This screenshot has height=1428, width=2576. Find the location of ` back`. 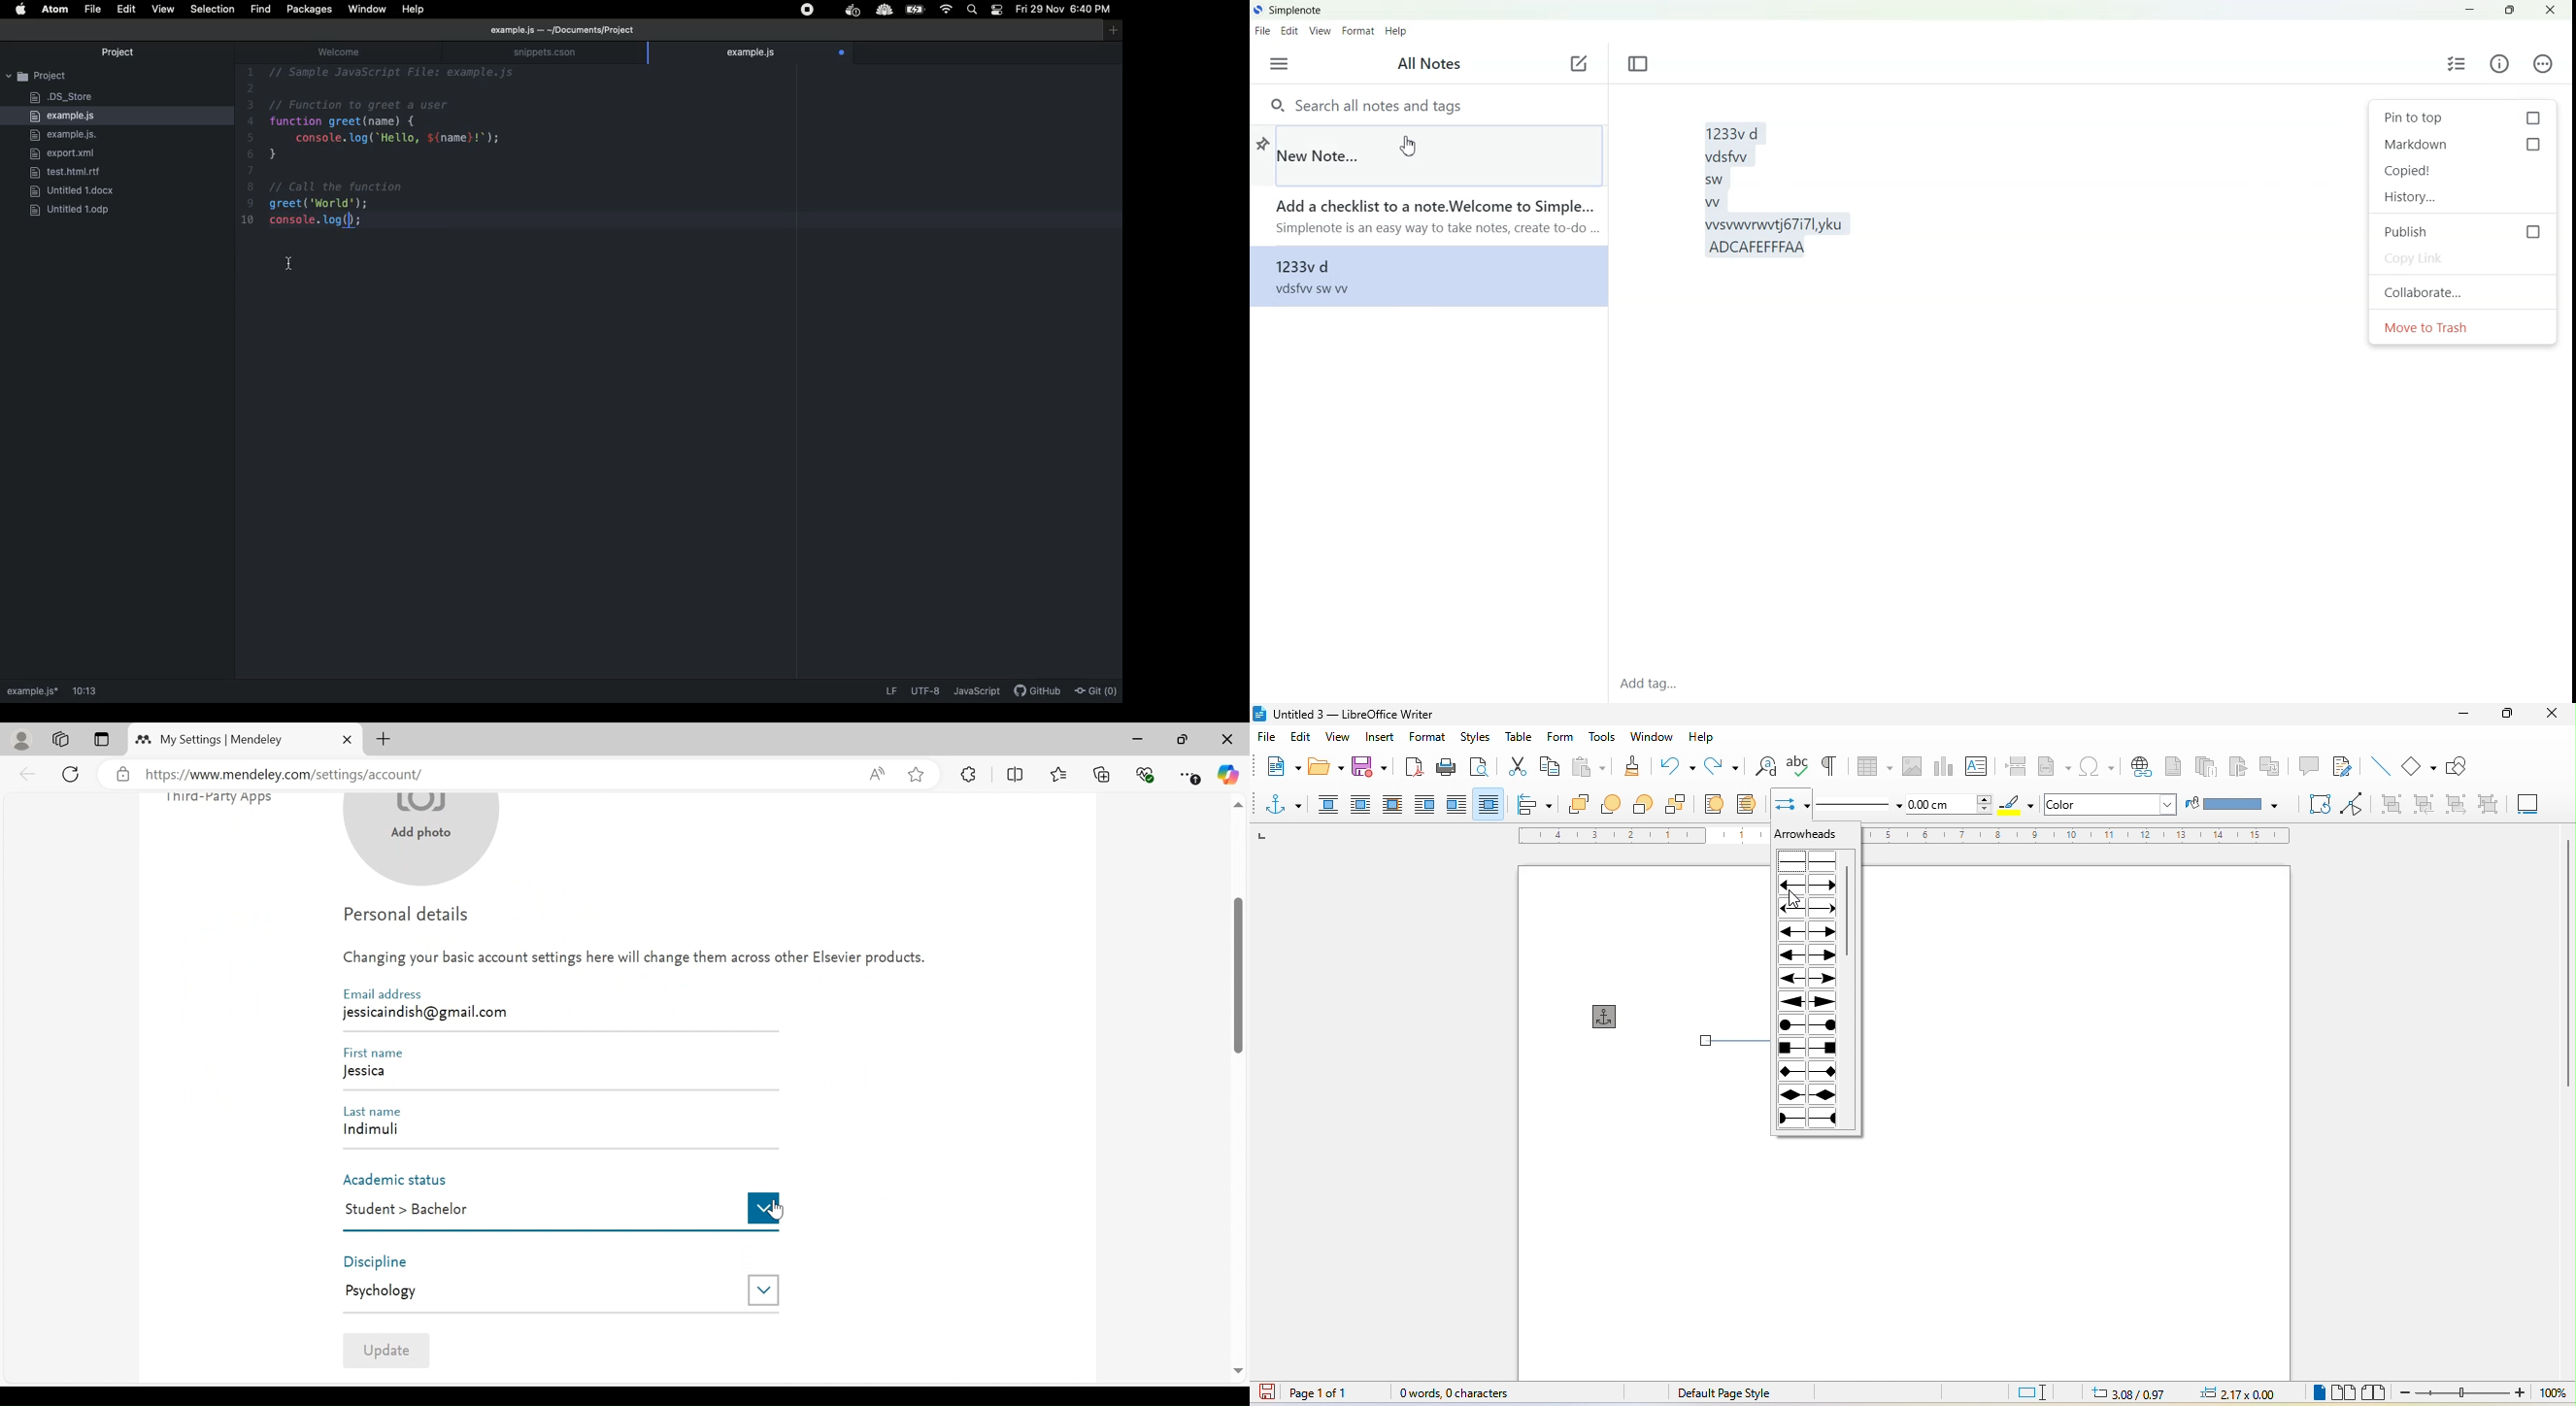

 back is located at coordinates (28, 773).